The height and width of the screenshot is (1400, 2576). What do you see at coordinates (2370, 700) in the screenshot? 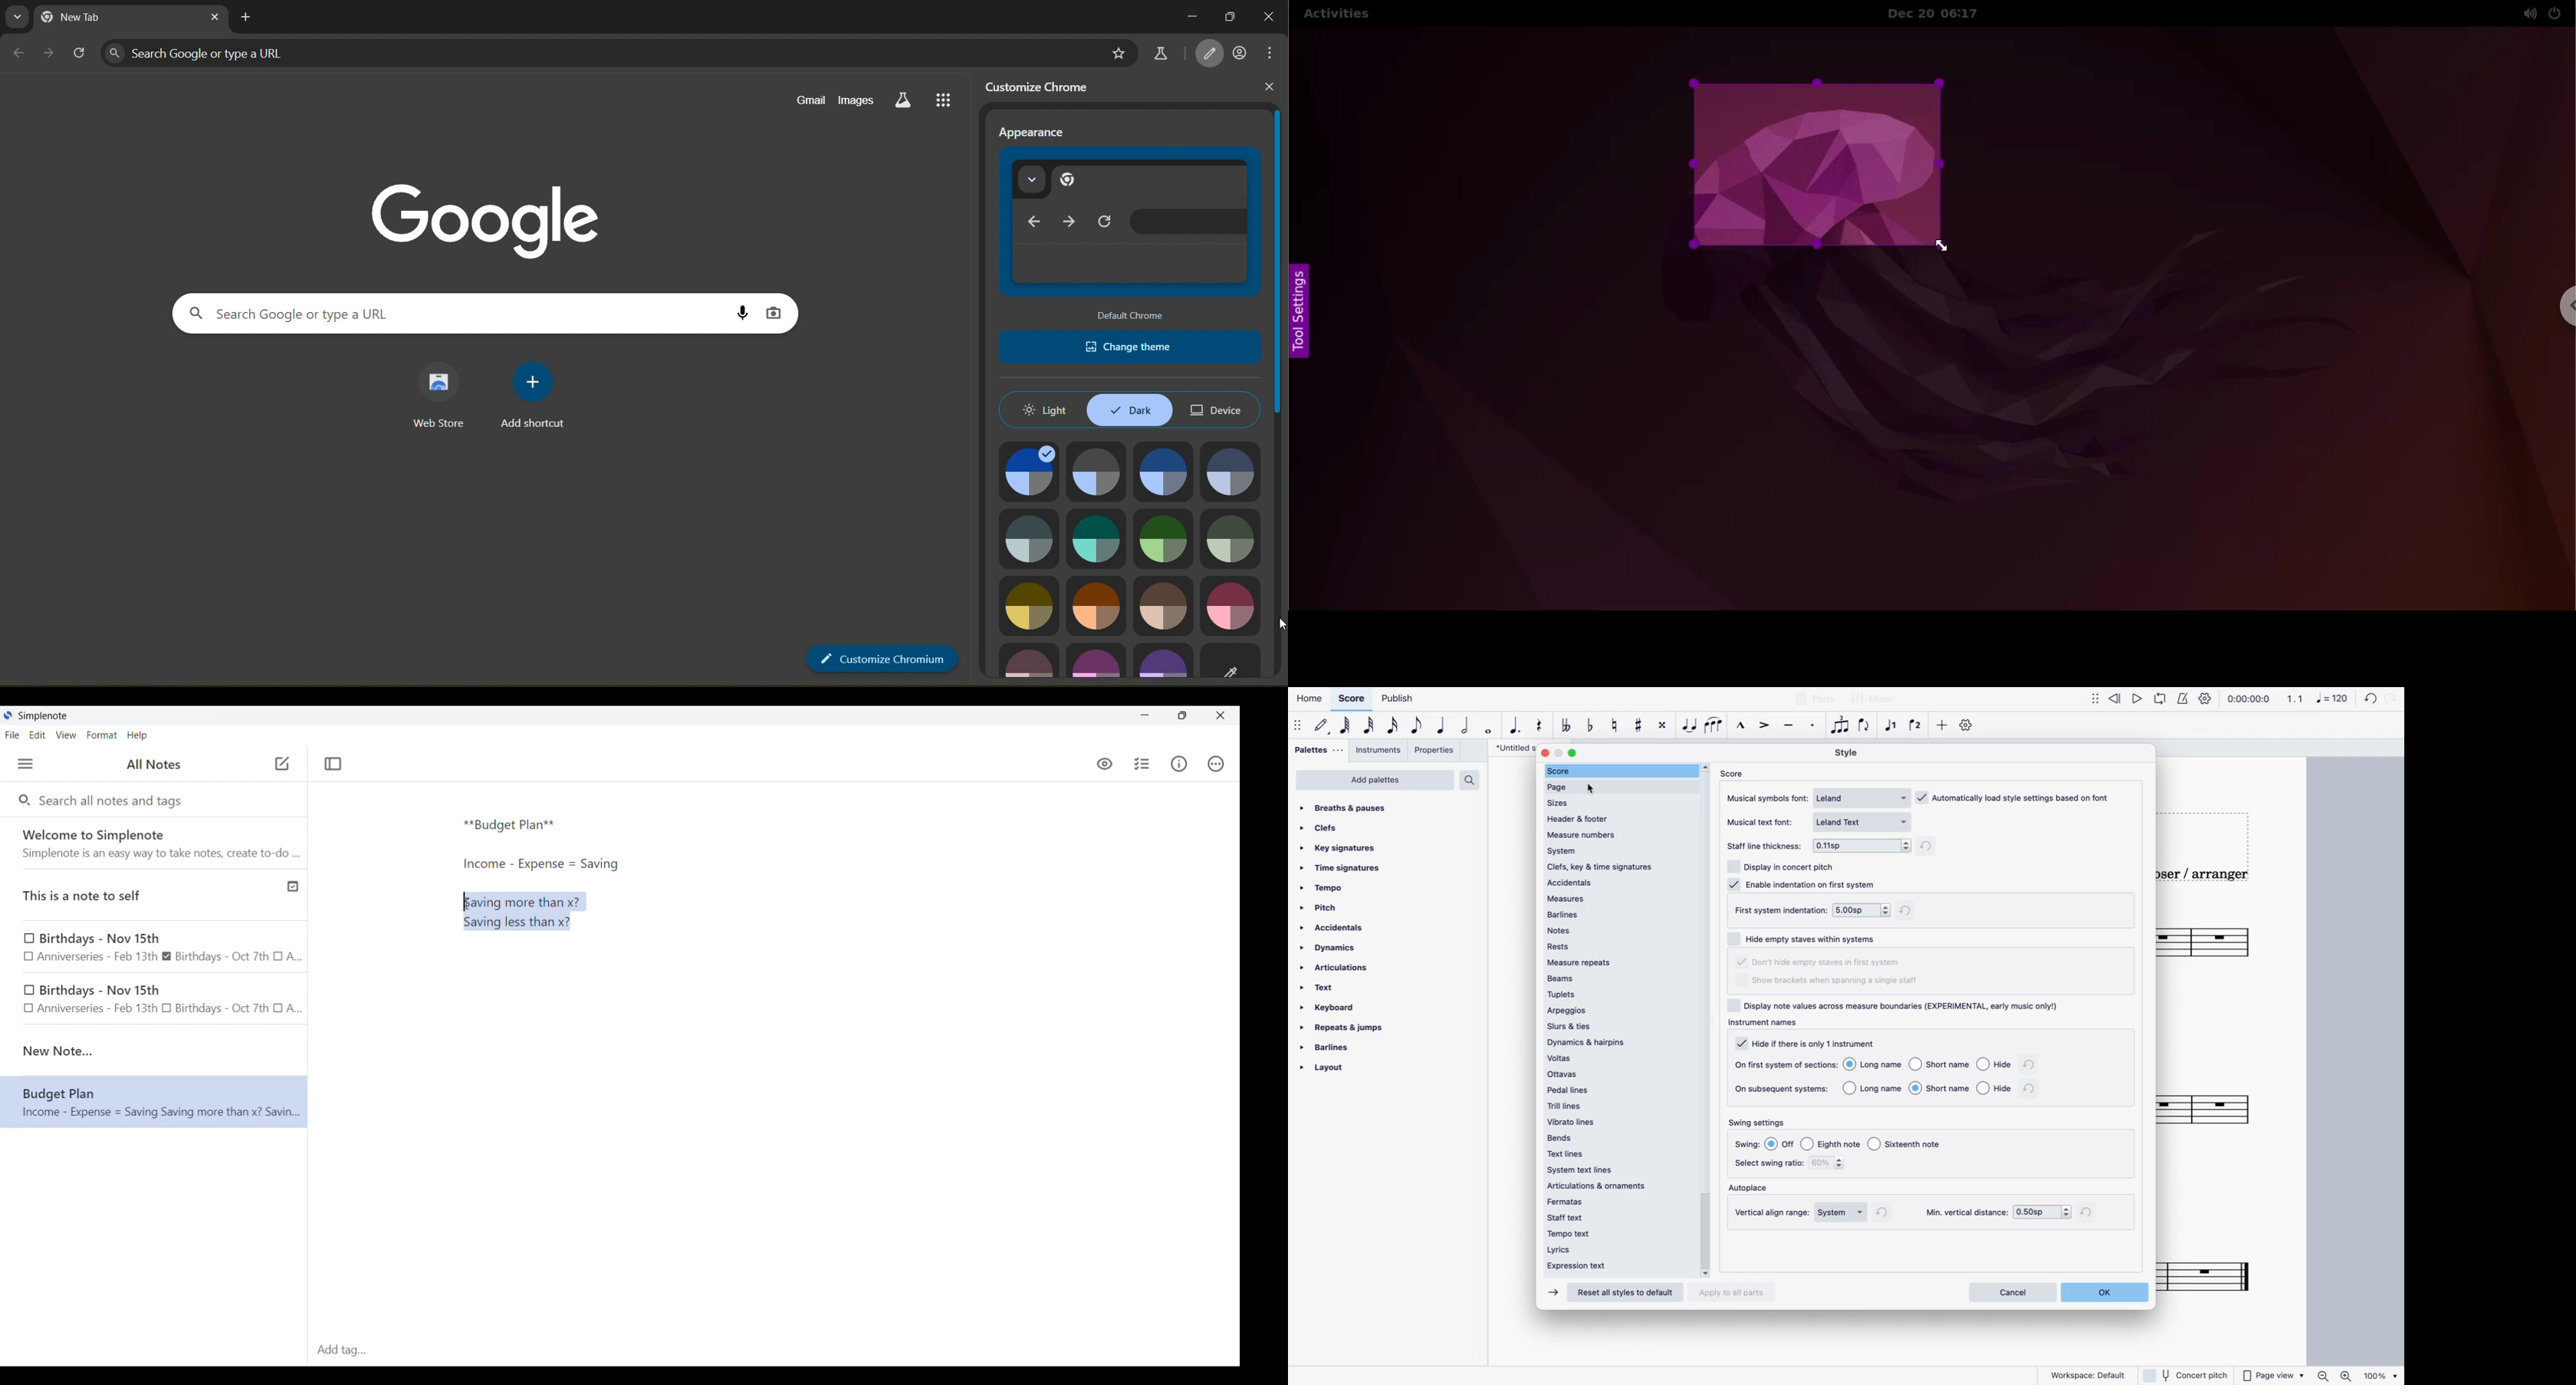
I see `undo` at bounding box center [2370, 700].